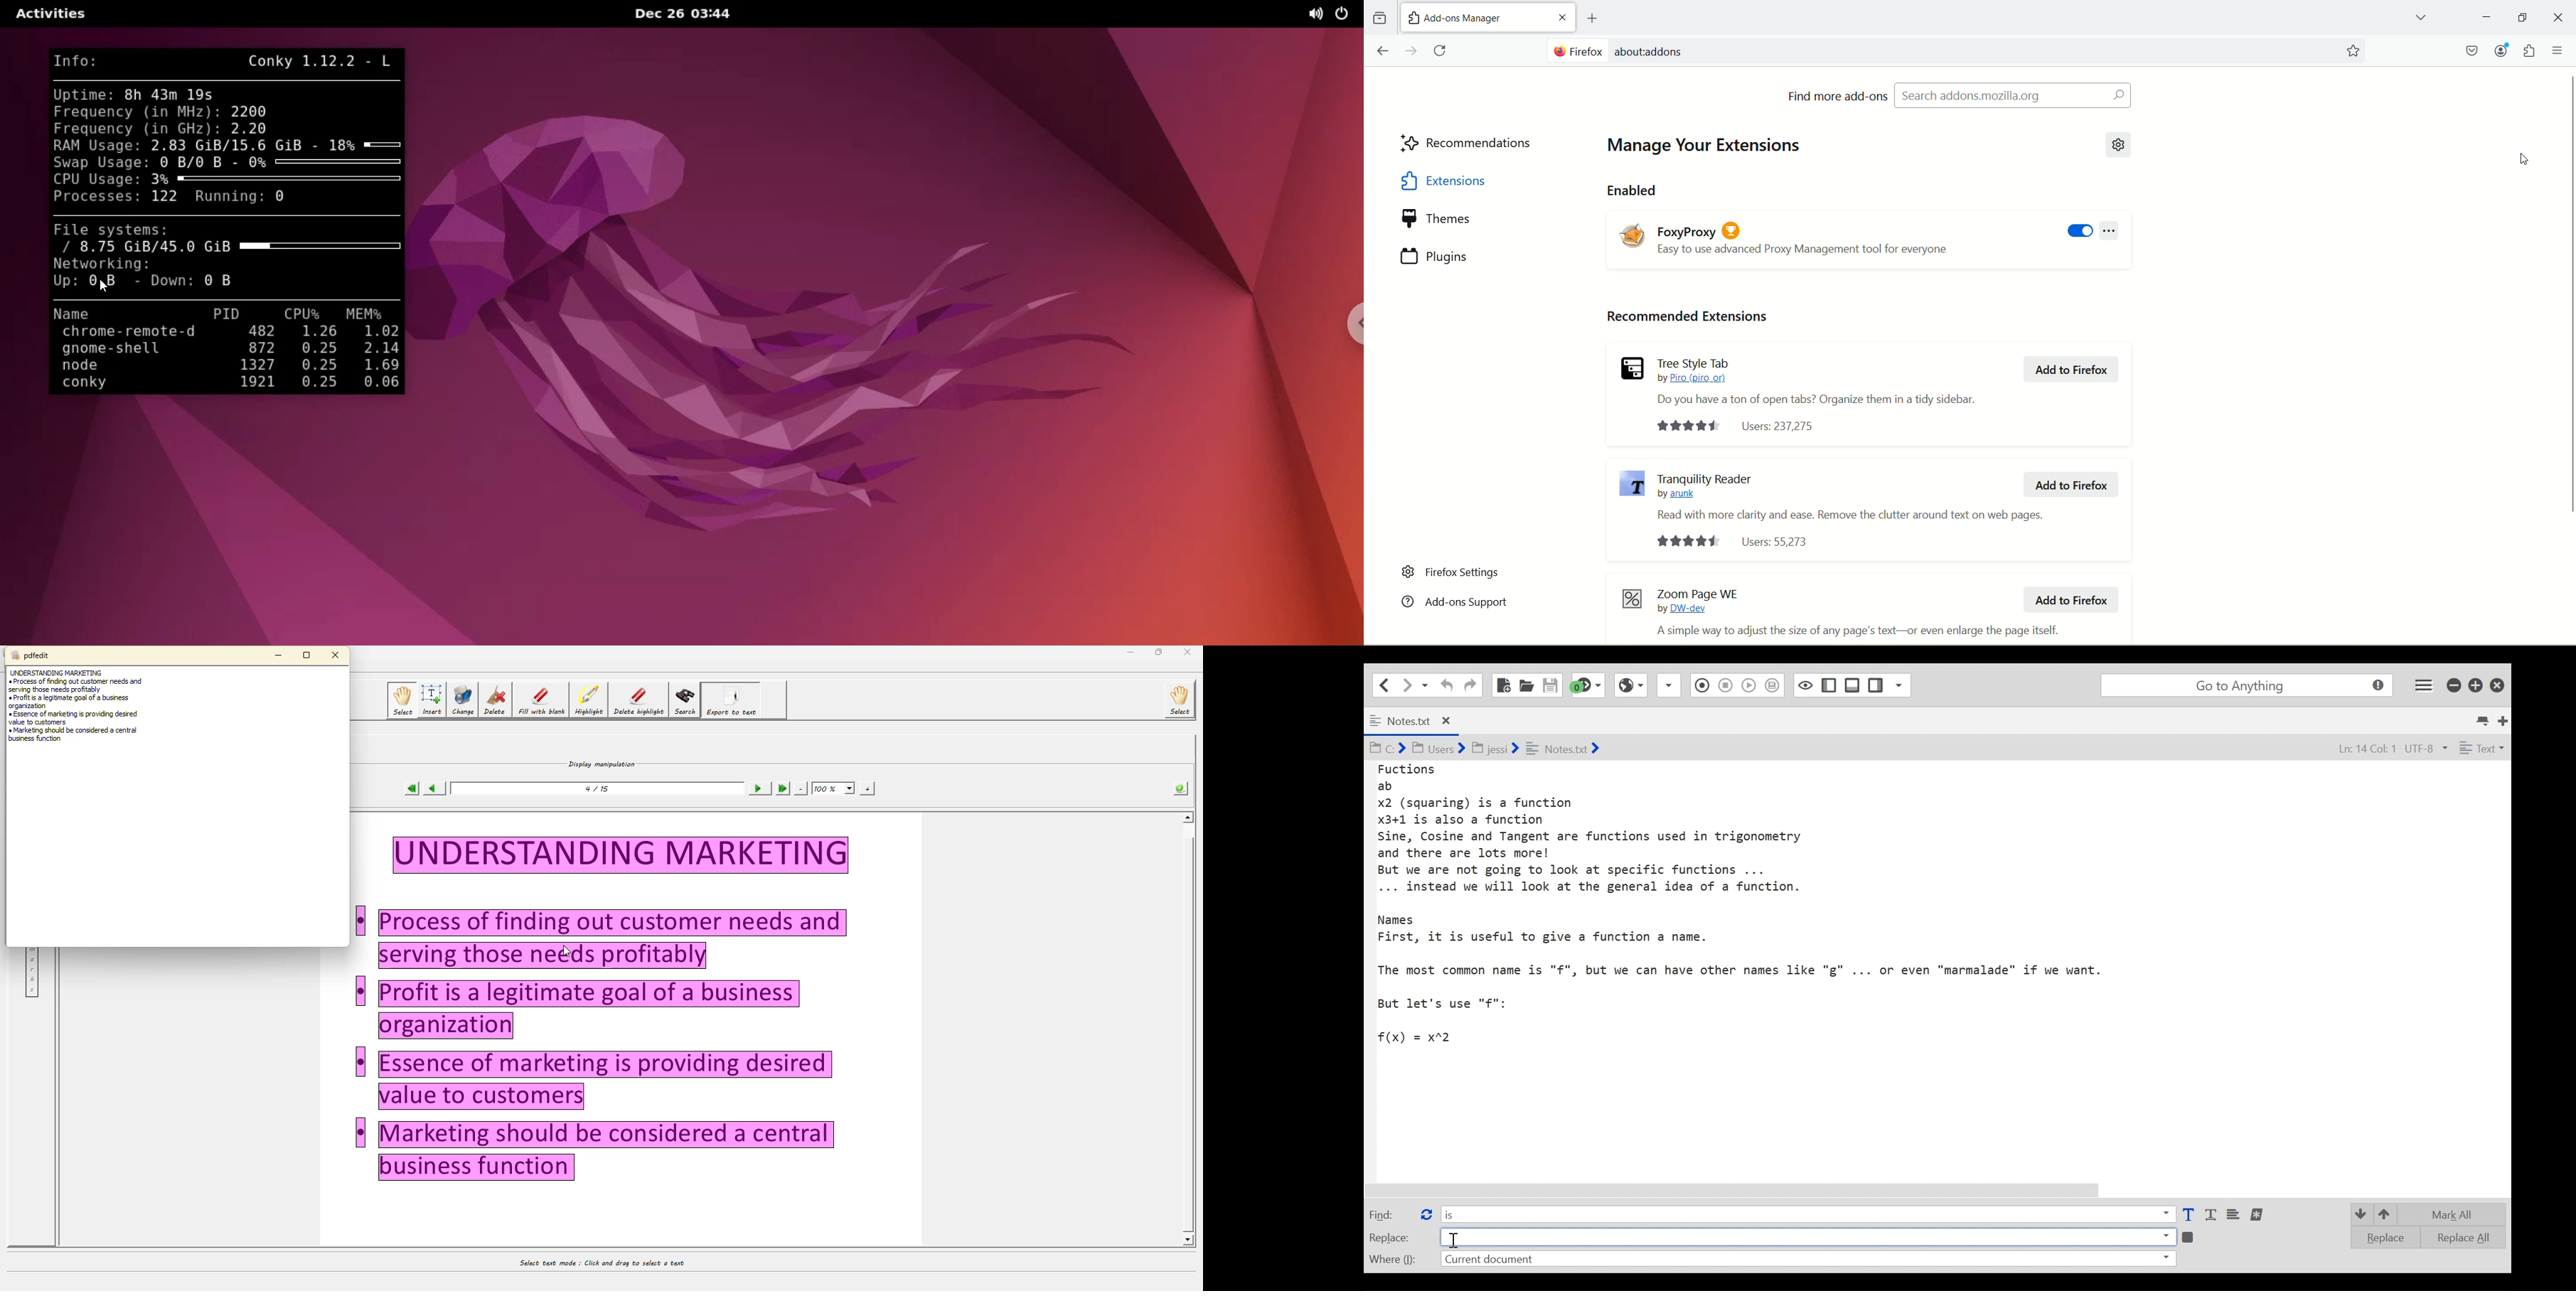 This screenshot has height=1316, width=2576. I want to click on Jump to next syntax checking result, so click(1588, 685).